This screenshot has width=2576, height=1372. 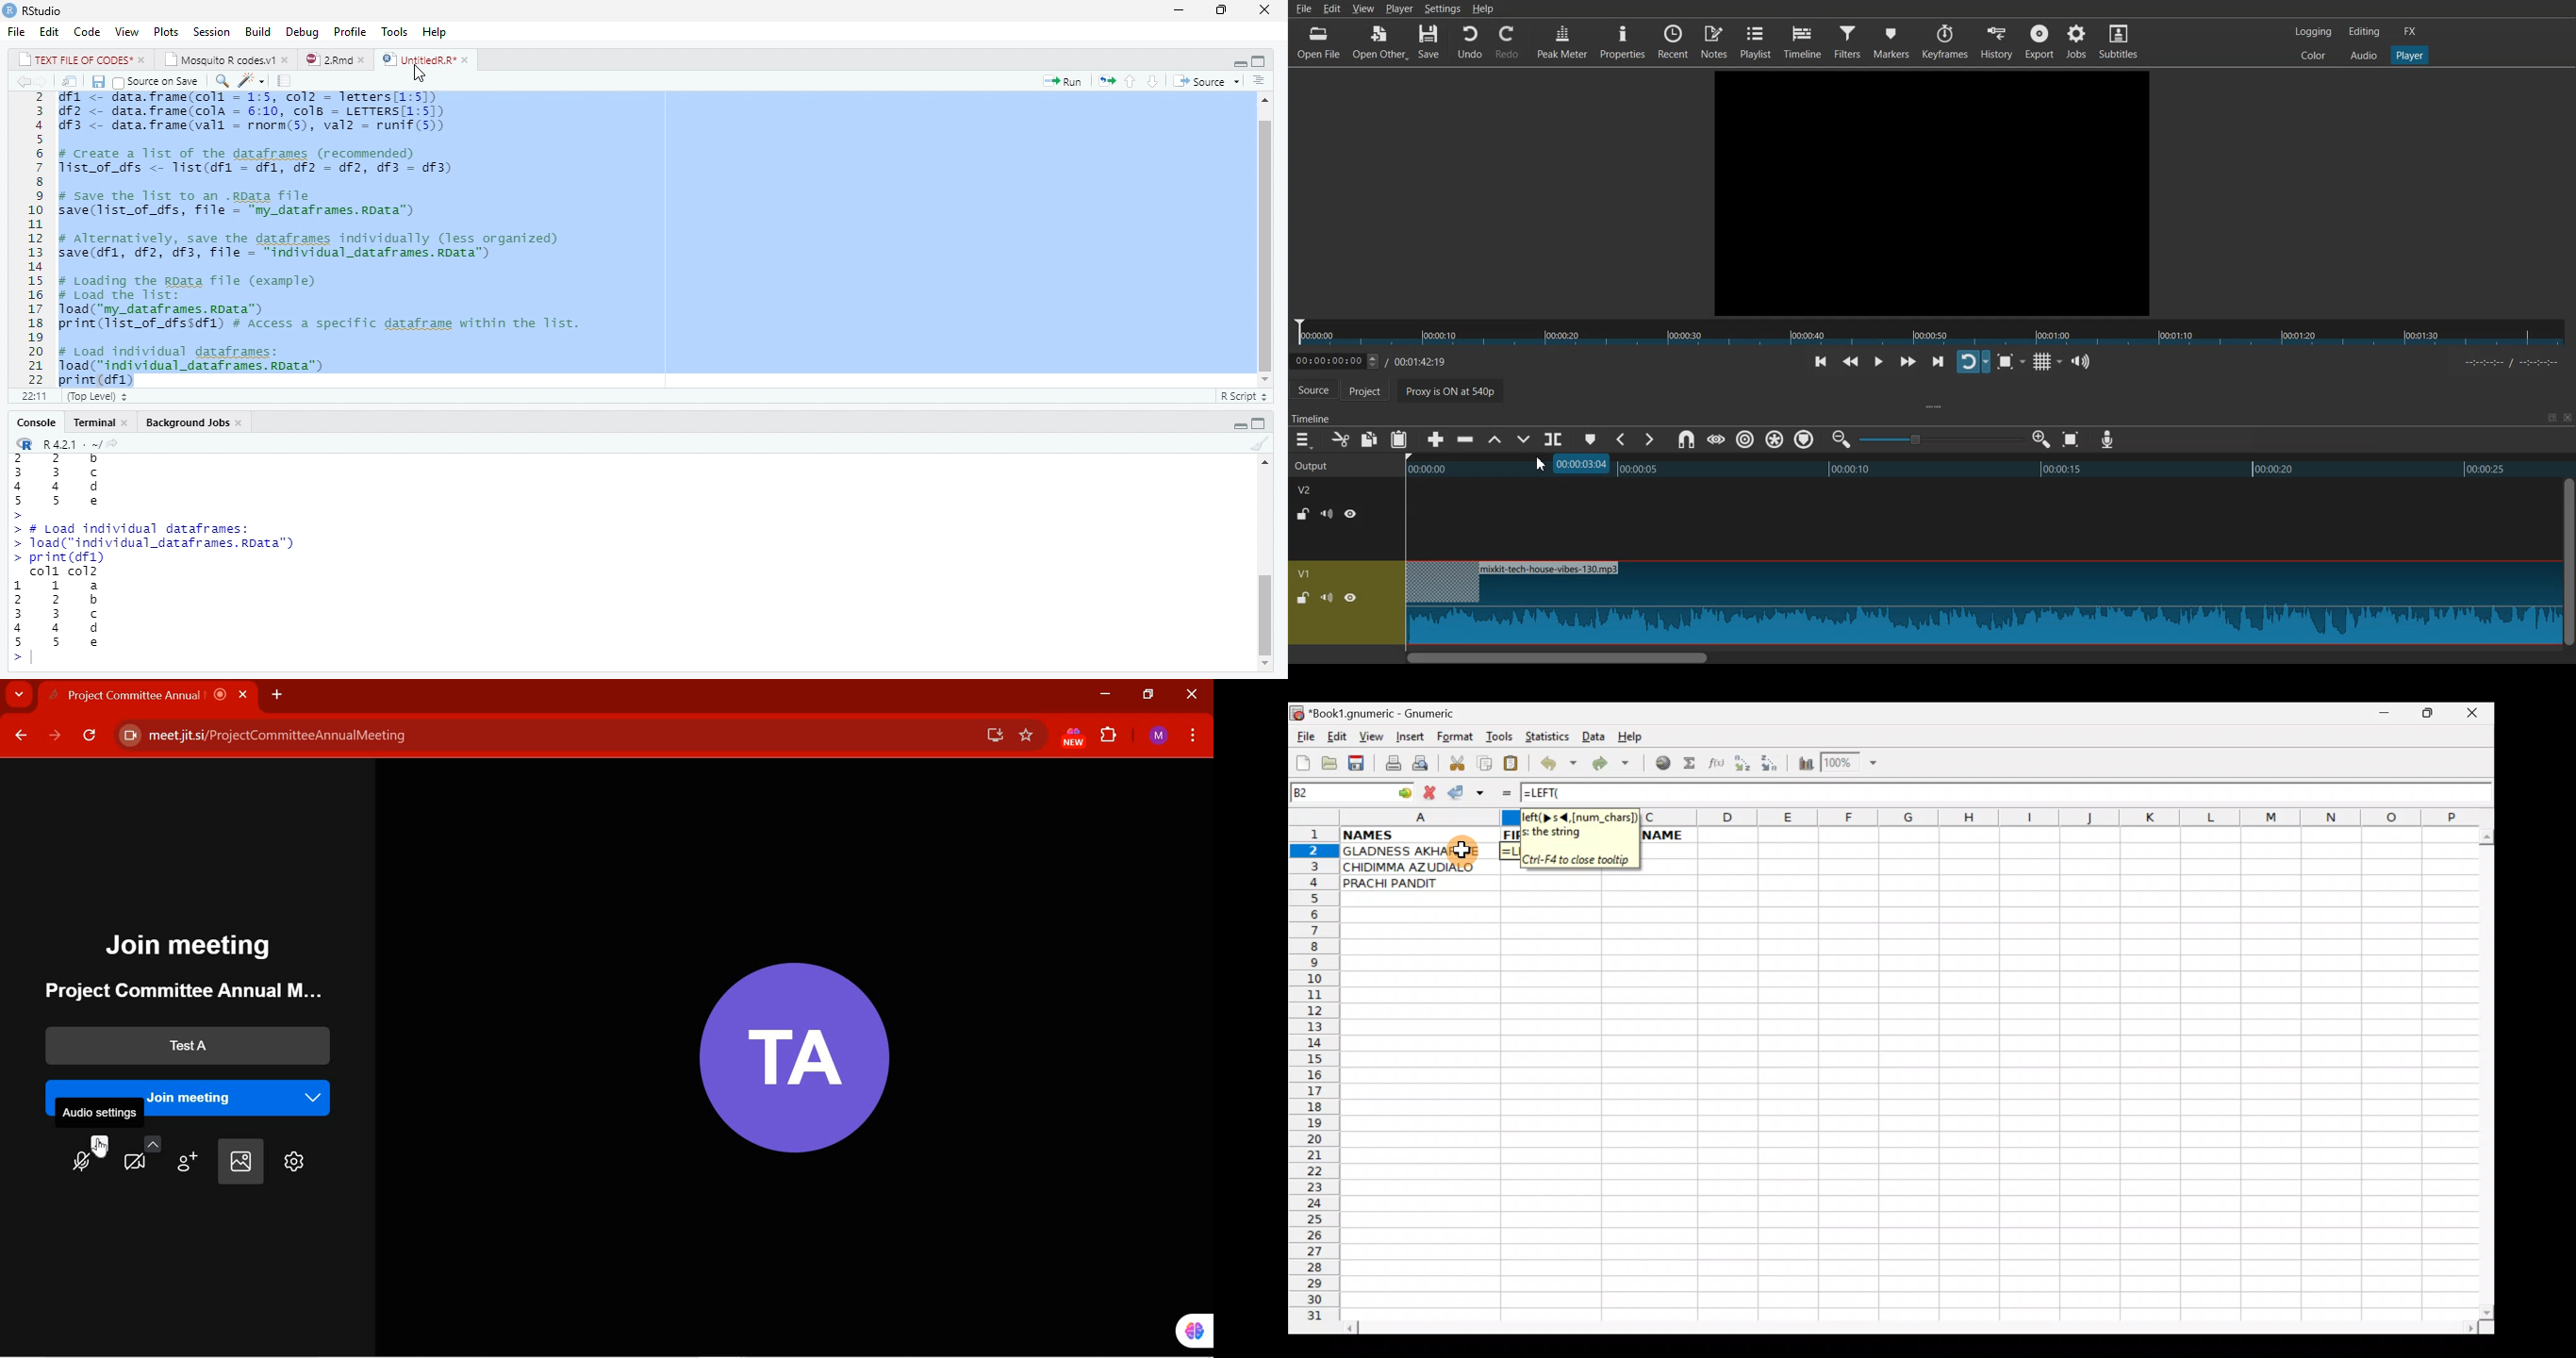 What do you see at coordinates (1261, 423) in the screenshot?
I see `Full Height` at bounding box center [1261, 423].